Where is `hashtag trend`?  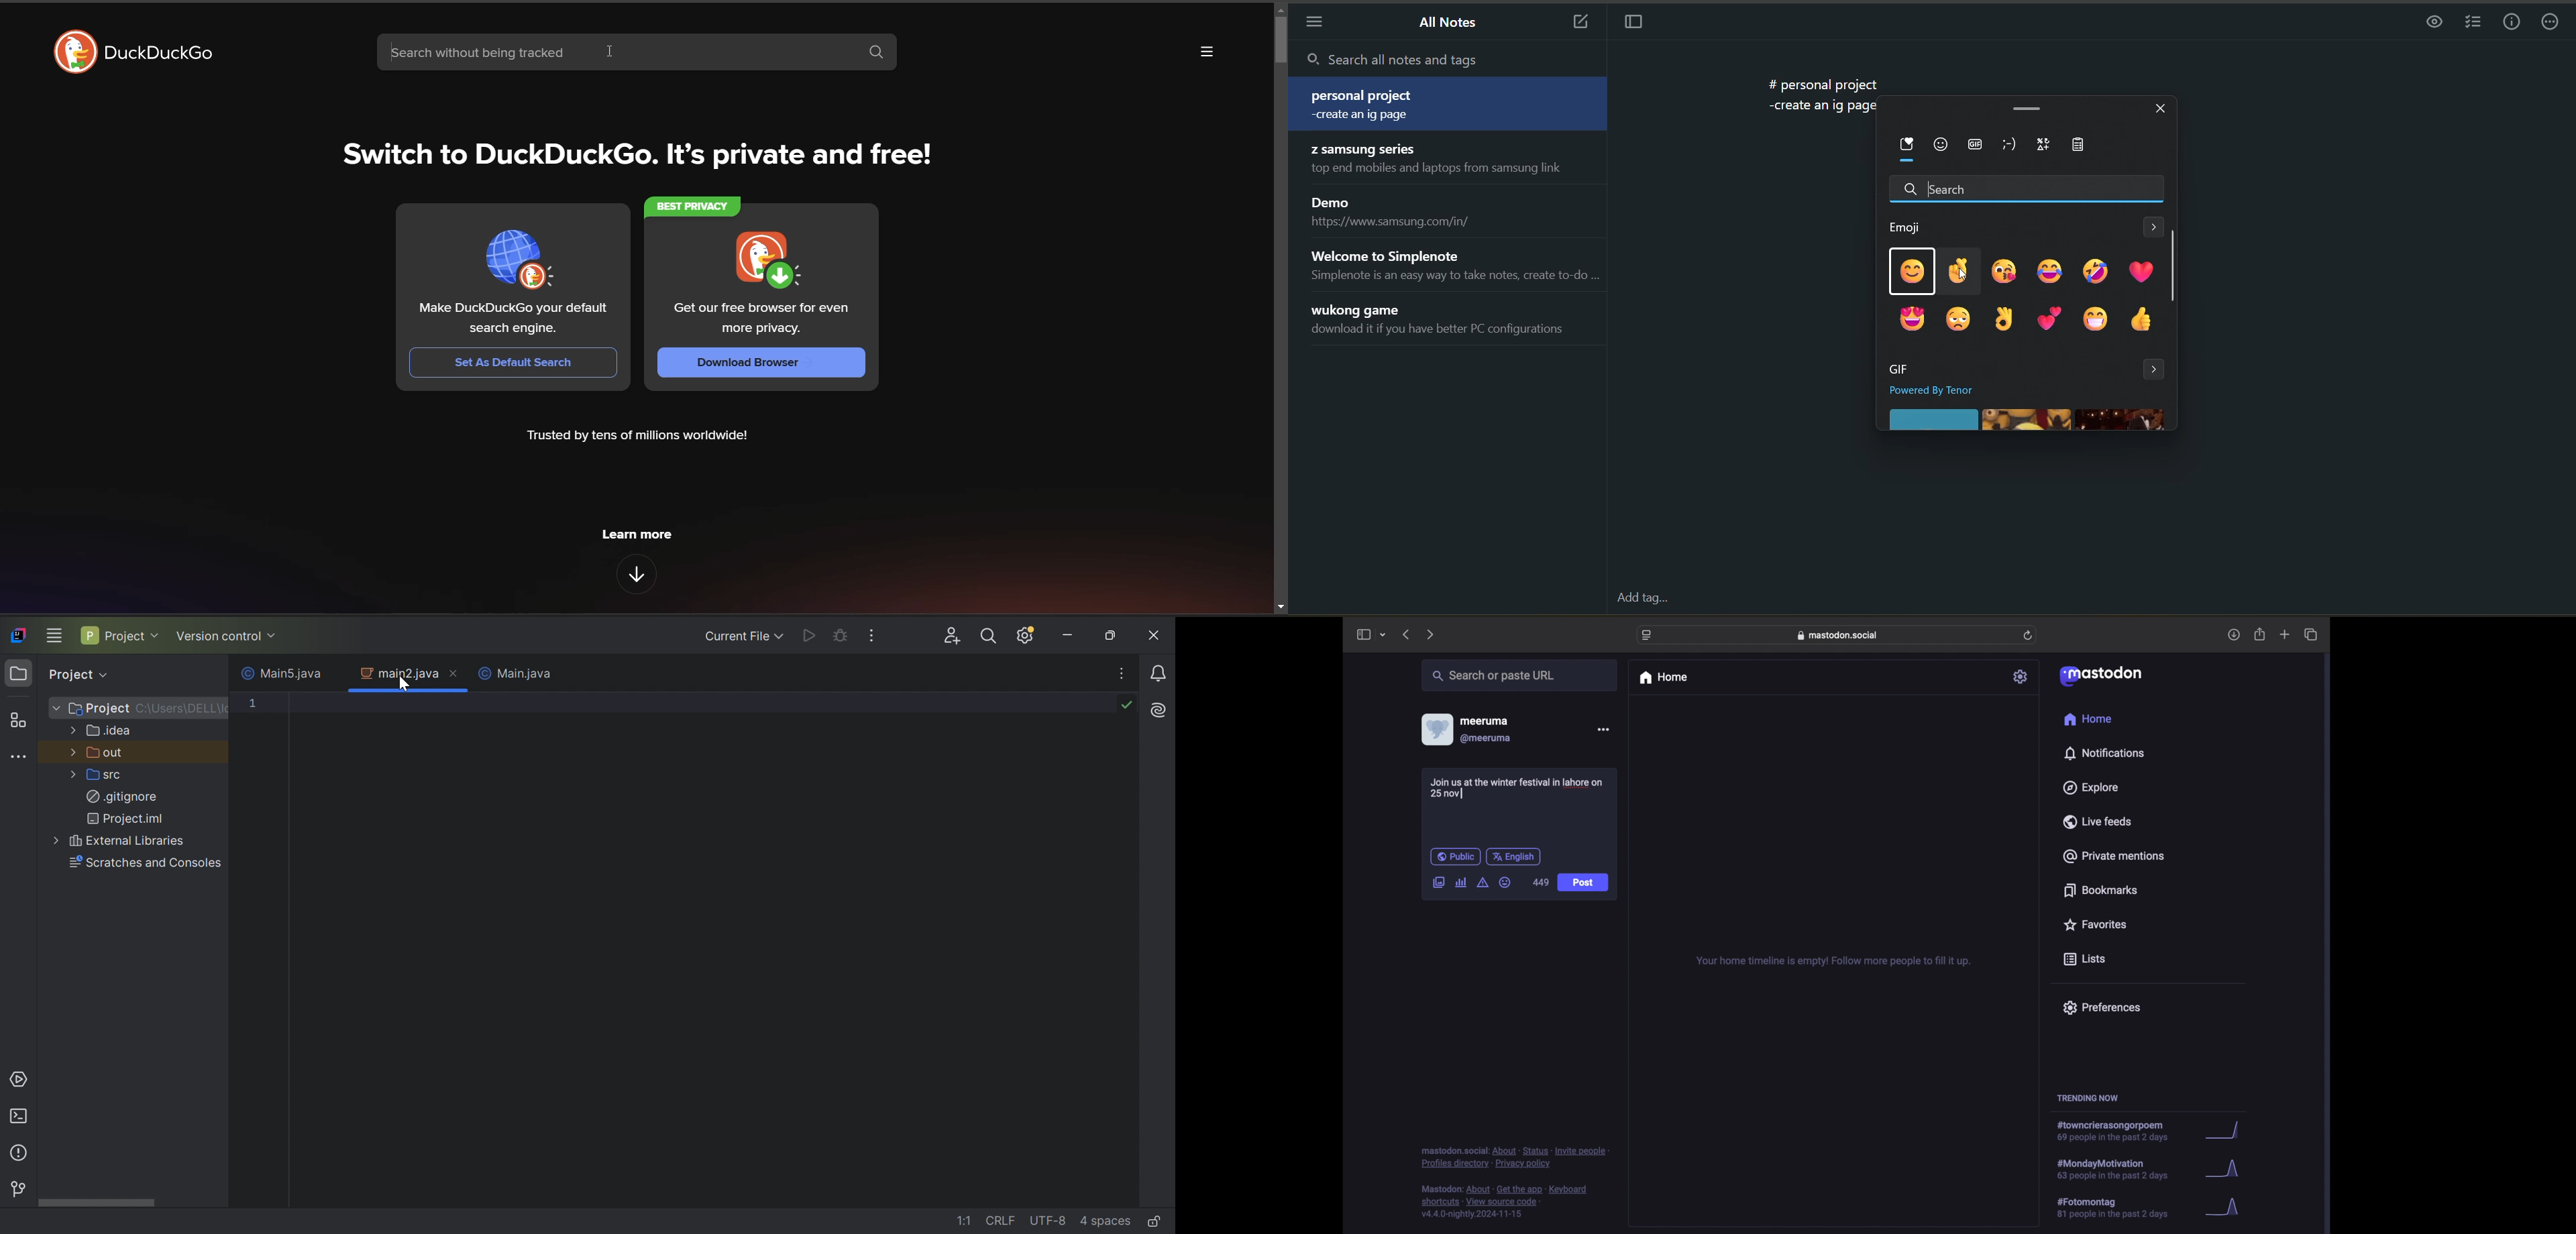 hashtag trend is located at coordinates (2119, 1132).